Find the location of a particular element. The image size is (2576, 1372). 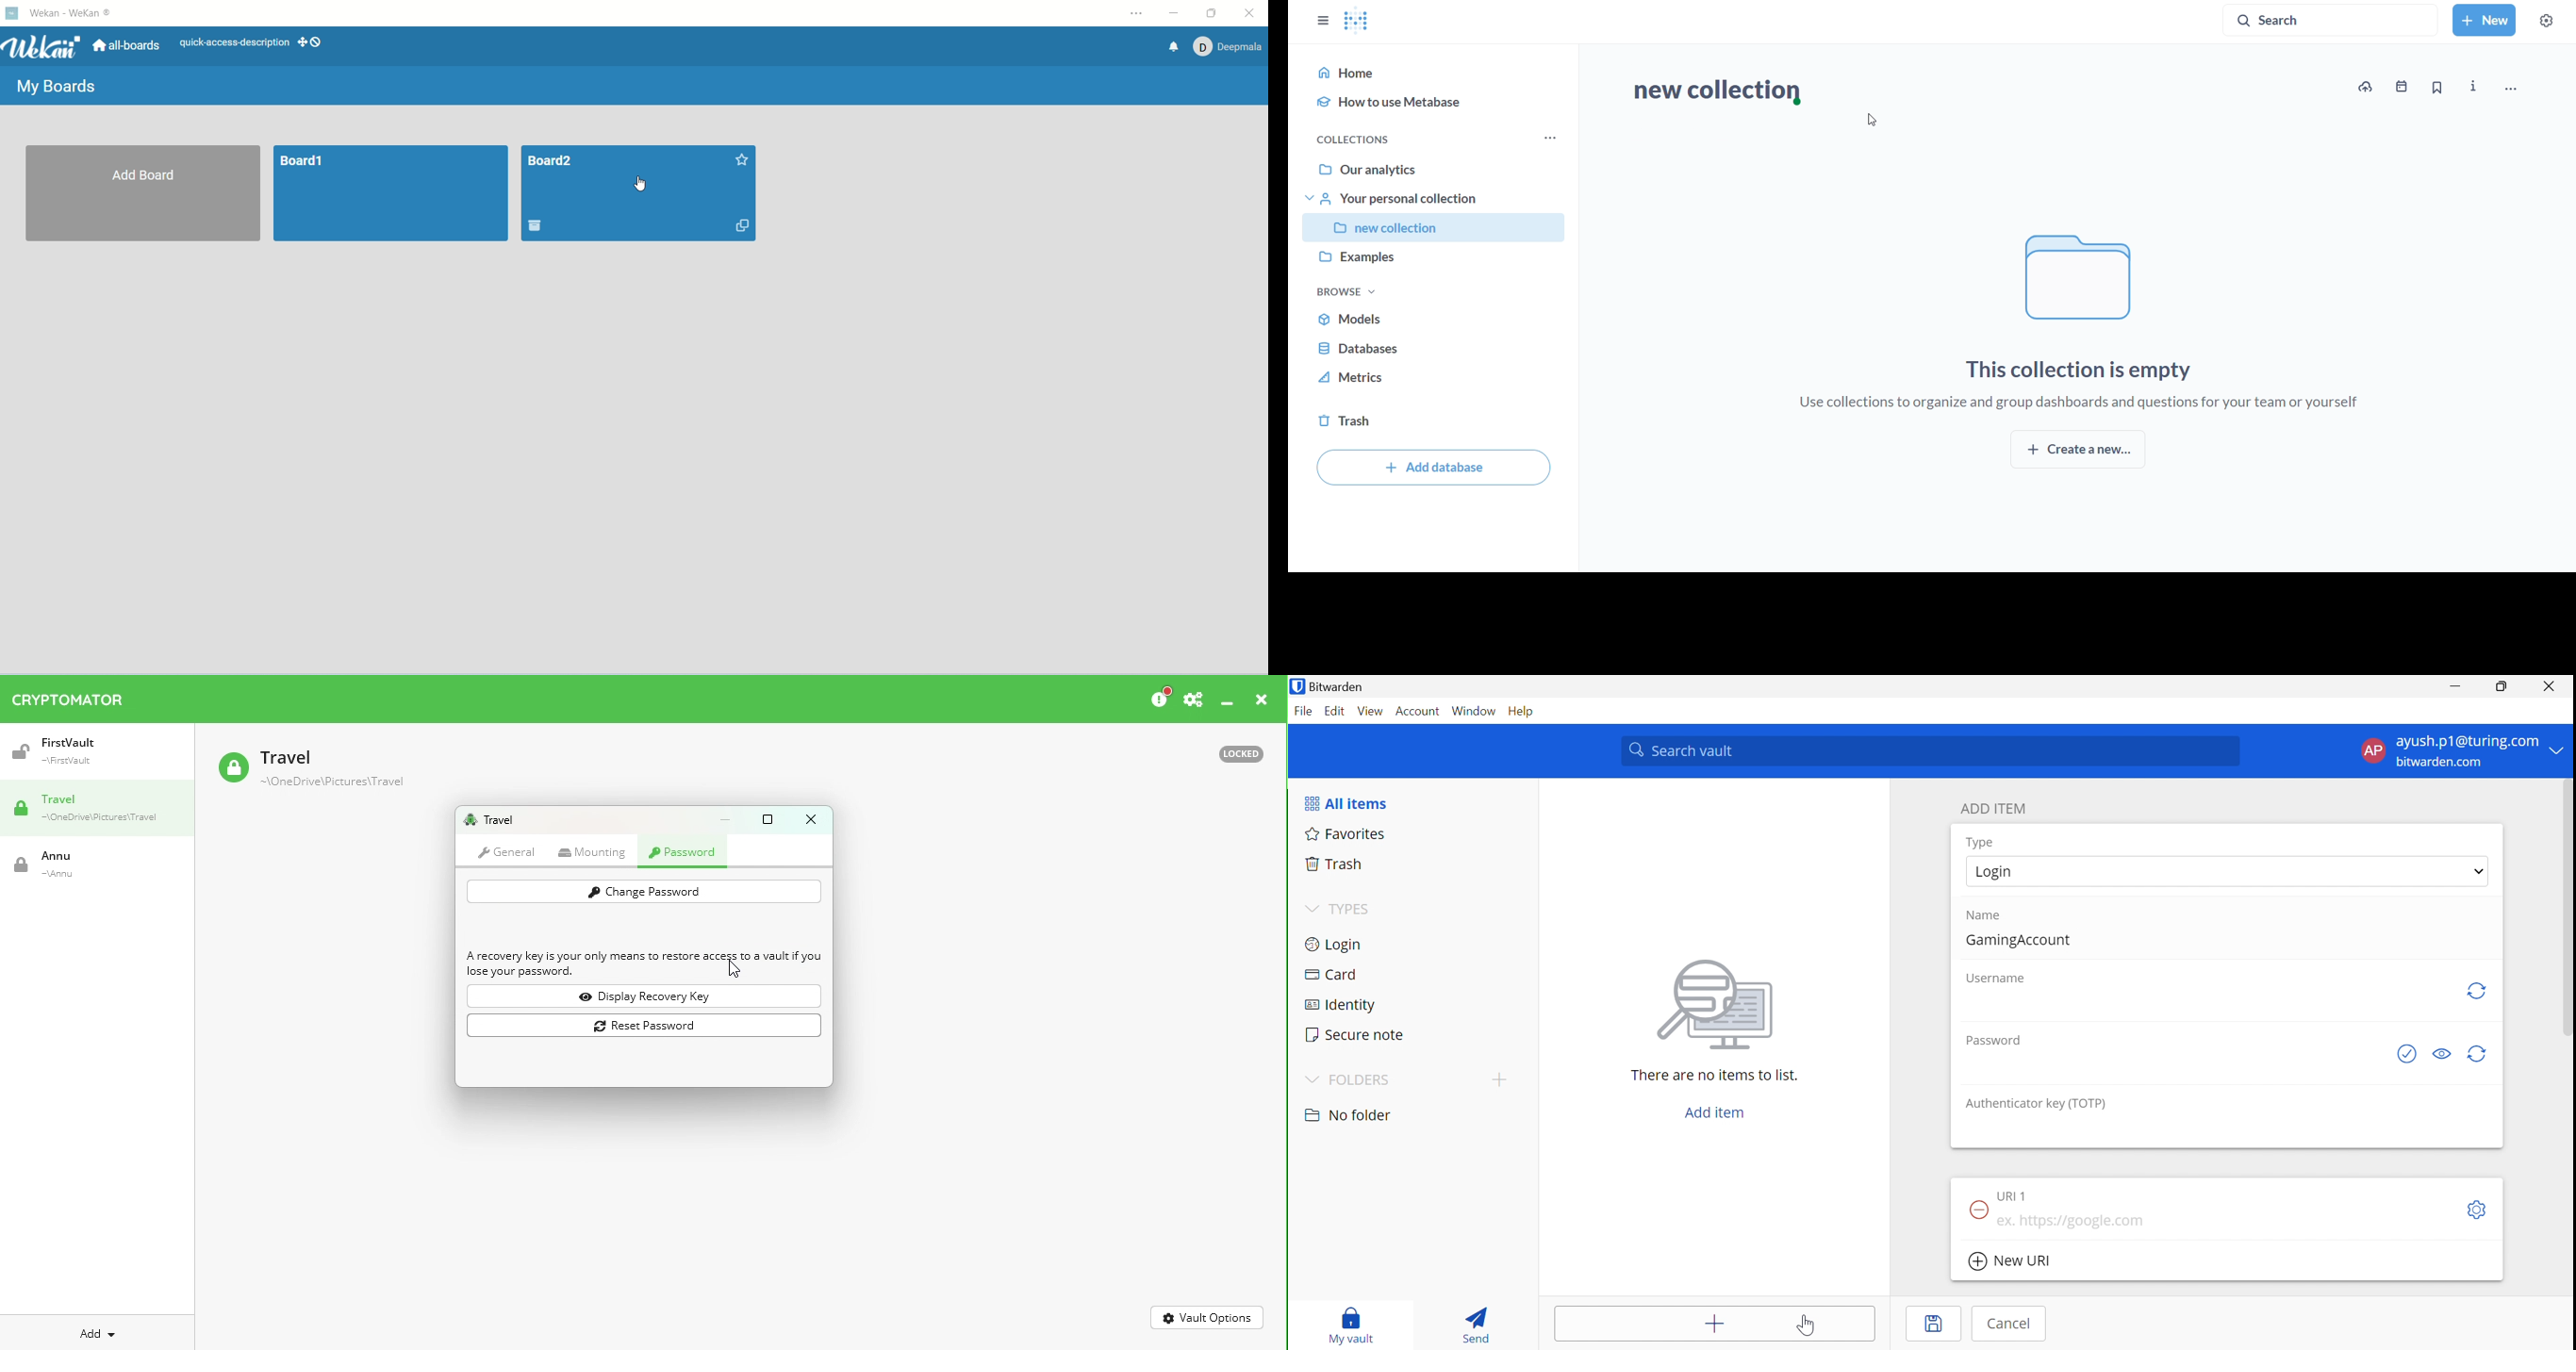

Toggle visibility is located at coordinates (2446, 1053).